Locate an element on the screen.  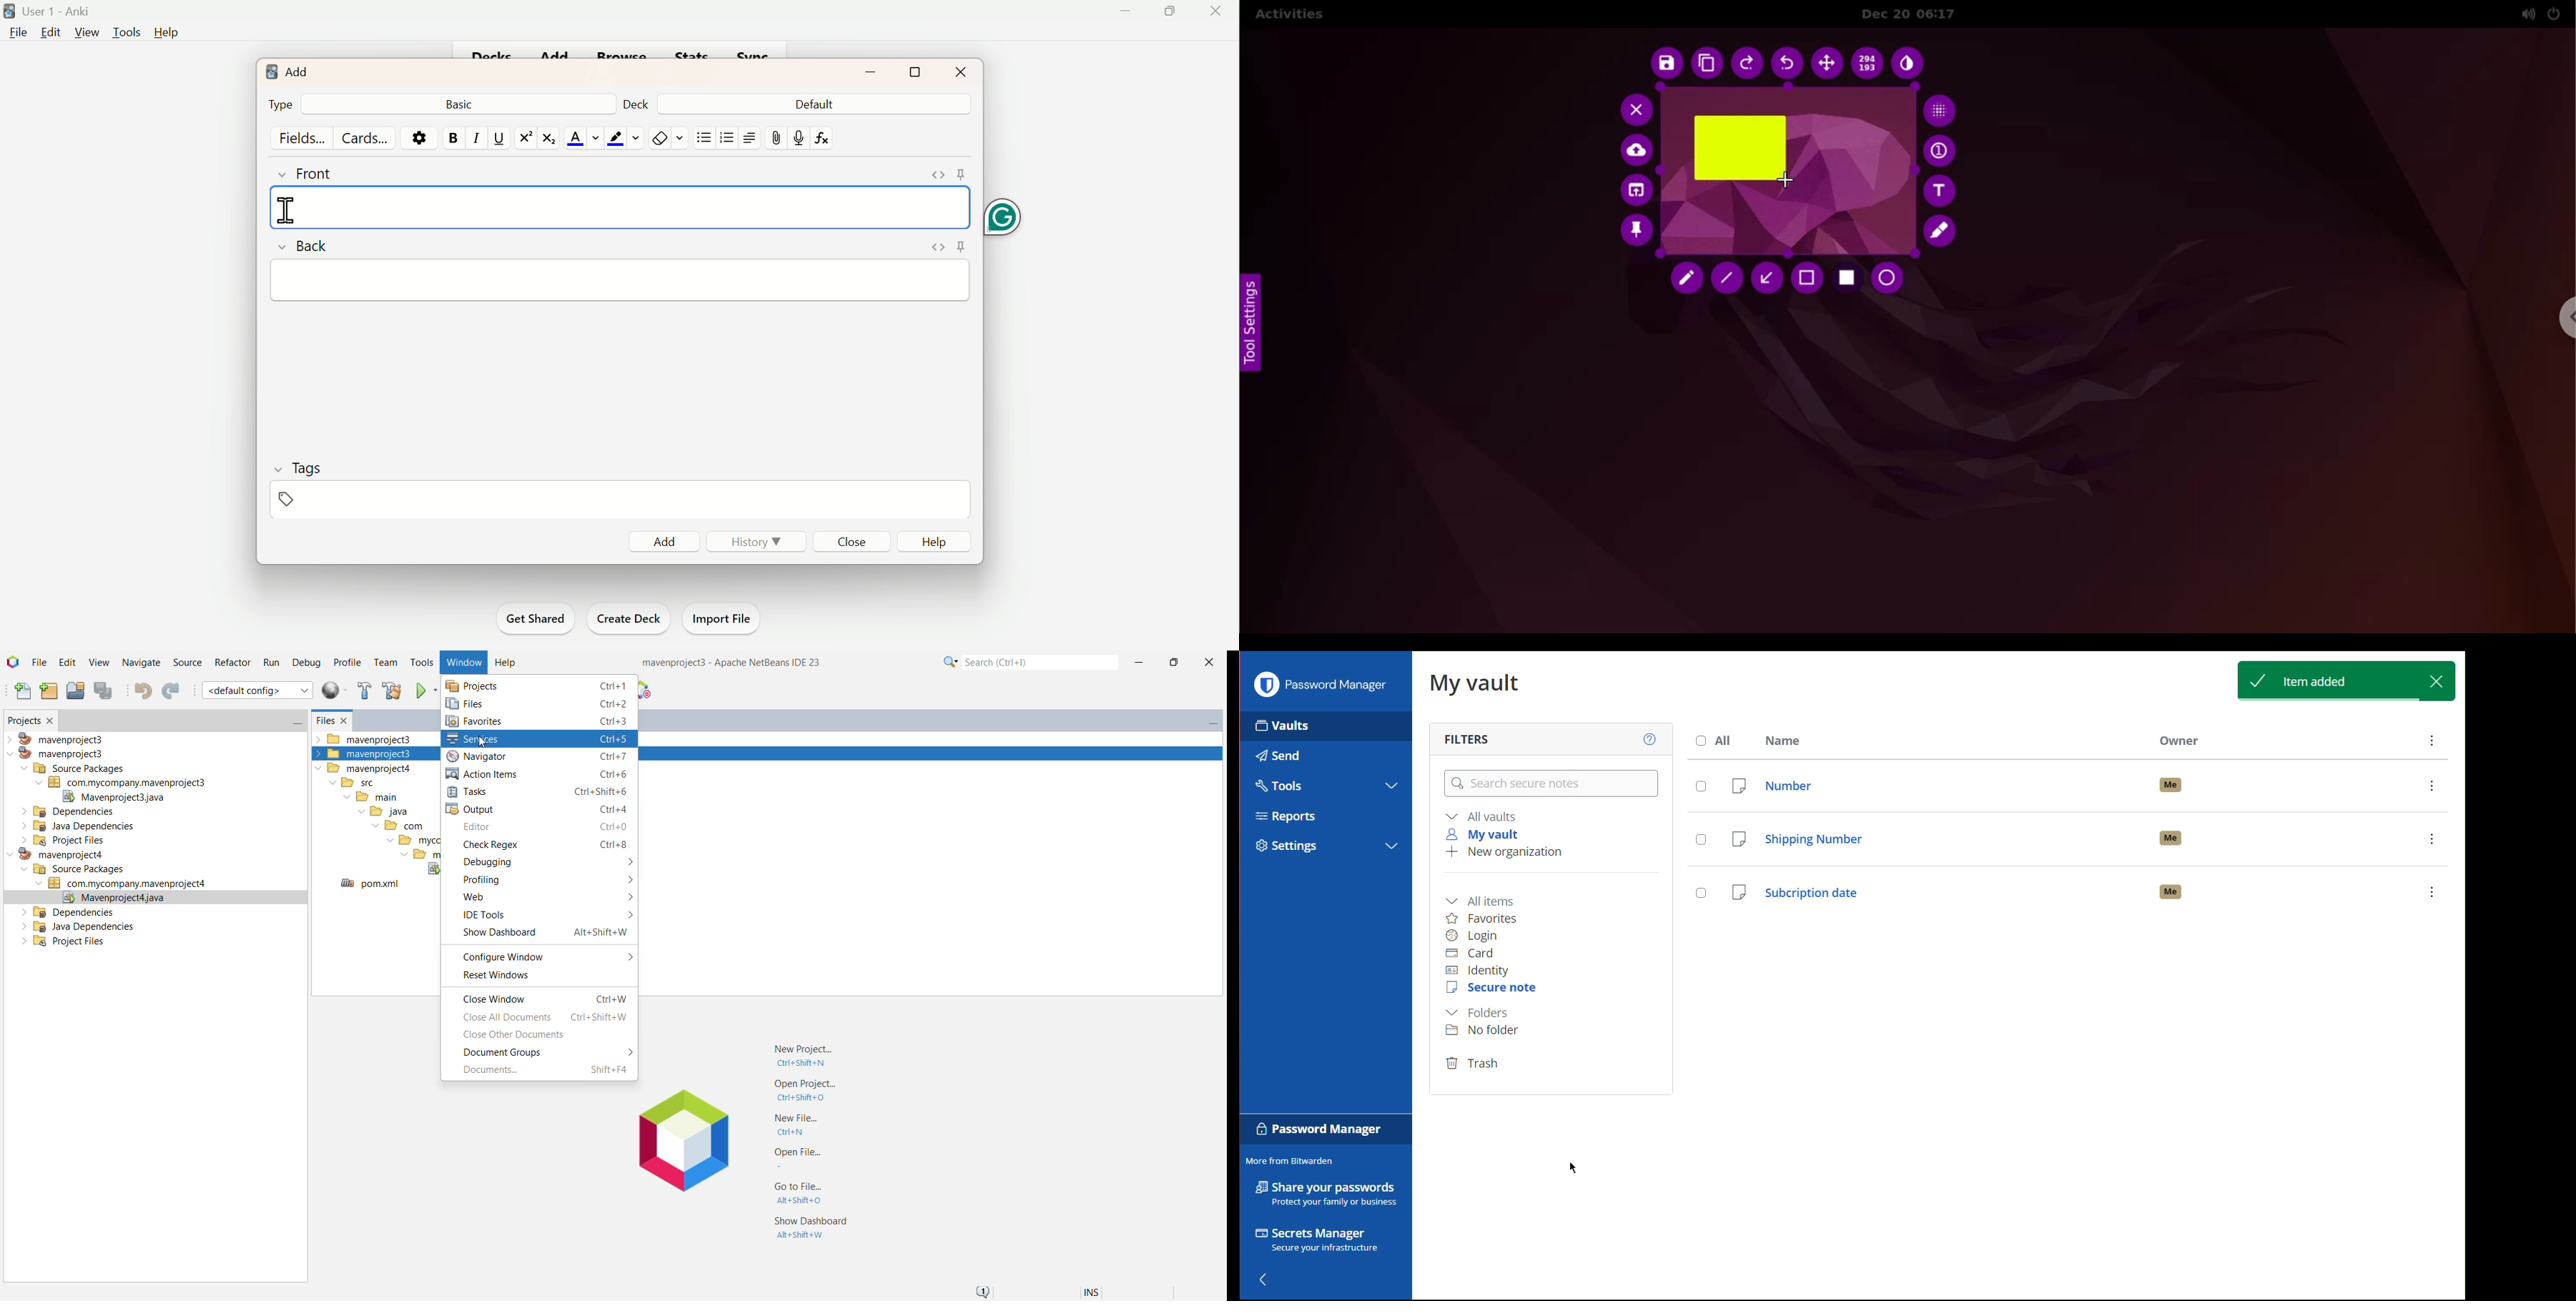
Options is located at coordinates (416, 138).